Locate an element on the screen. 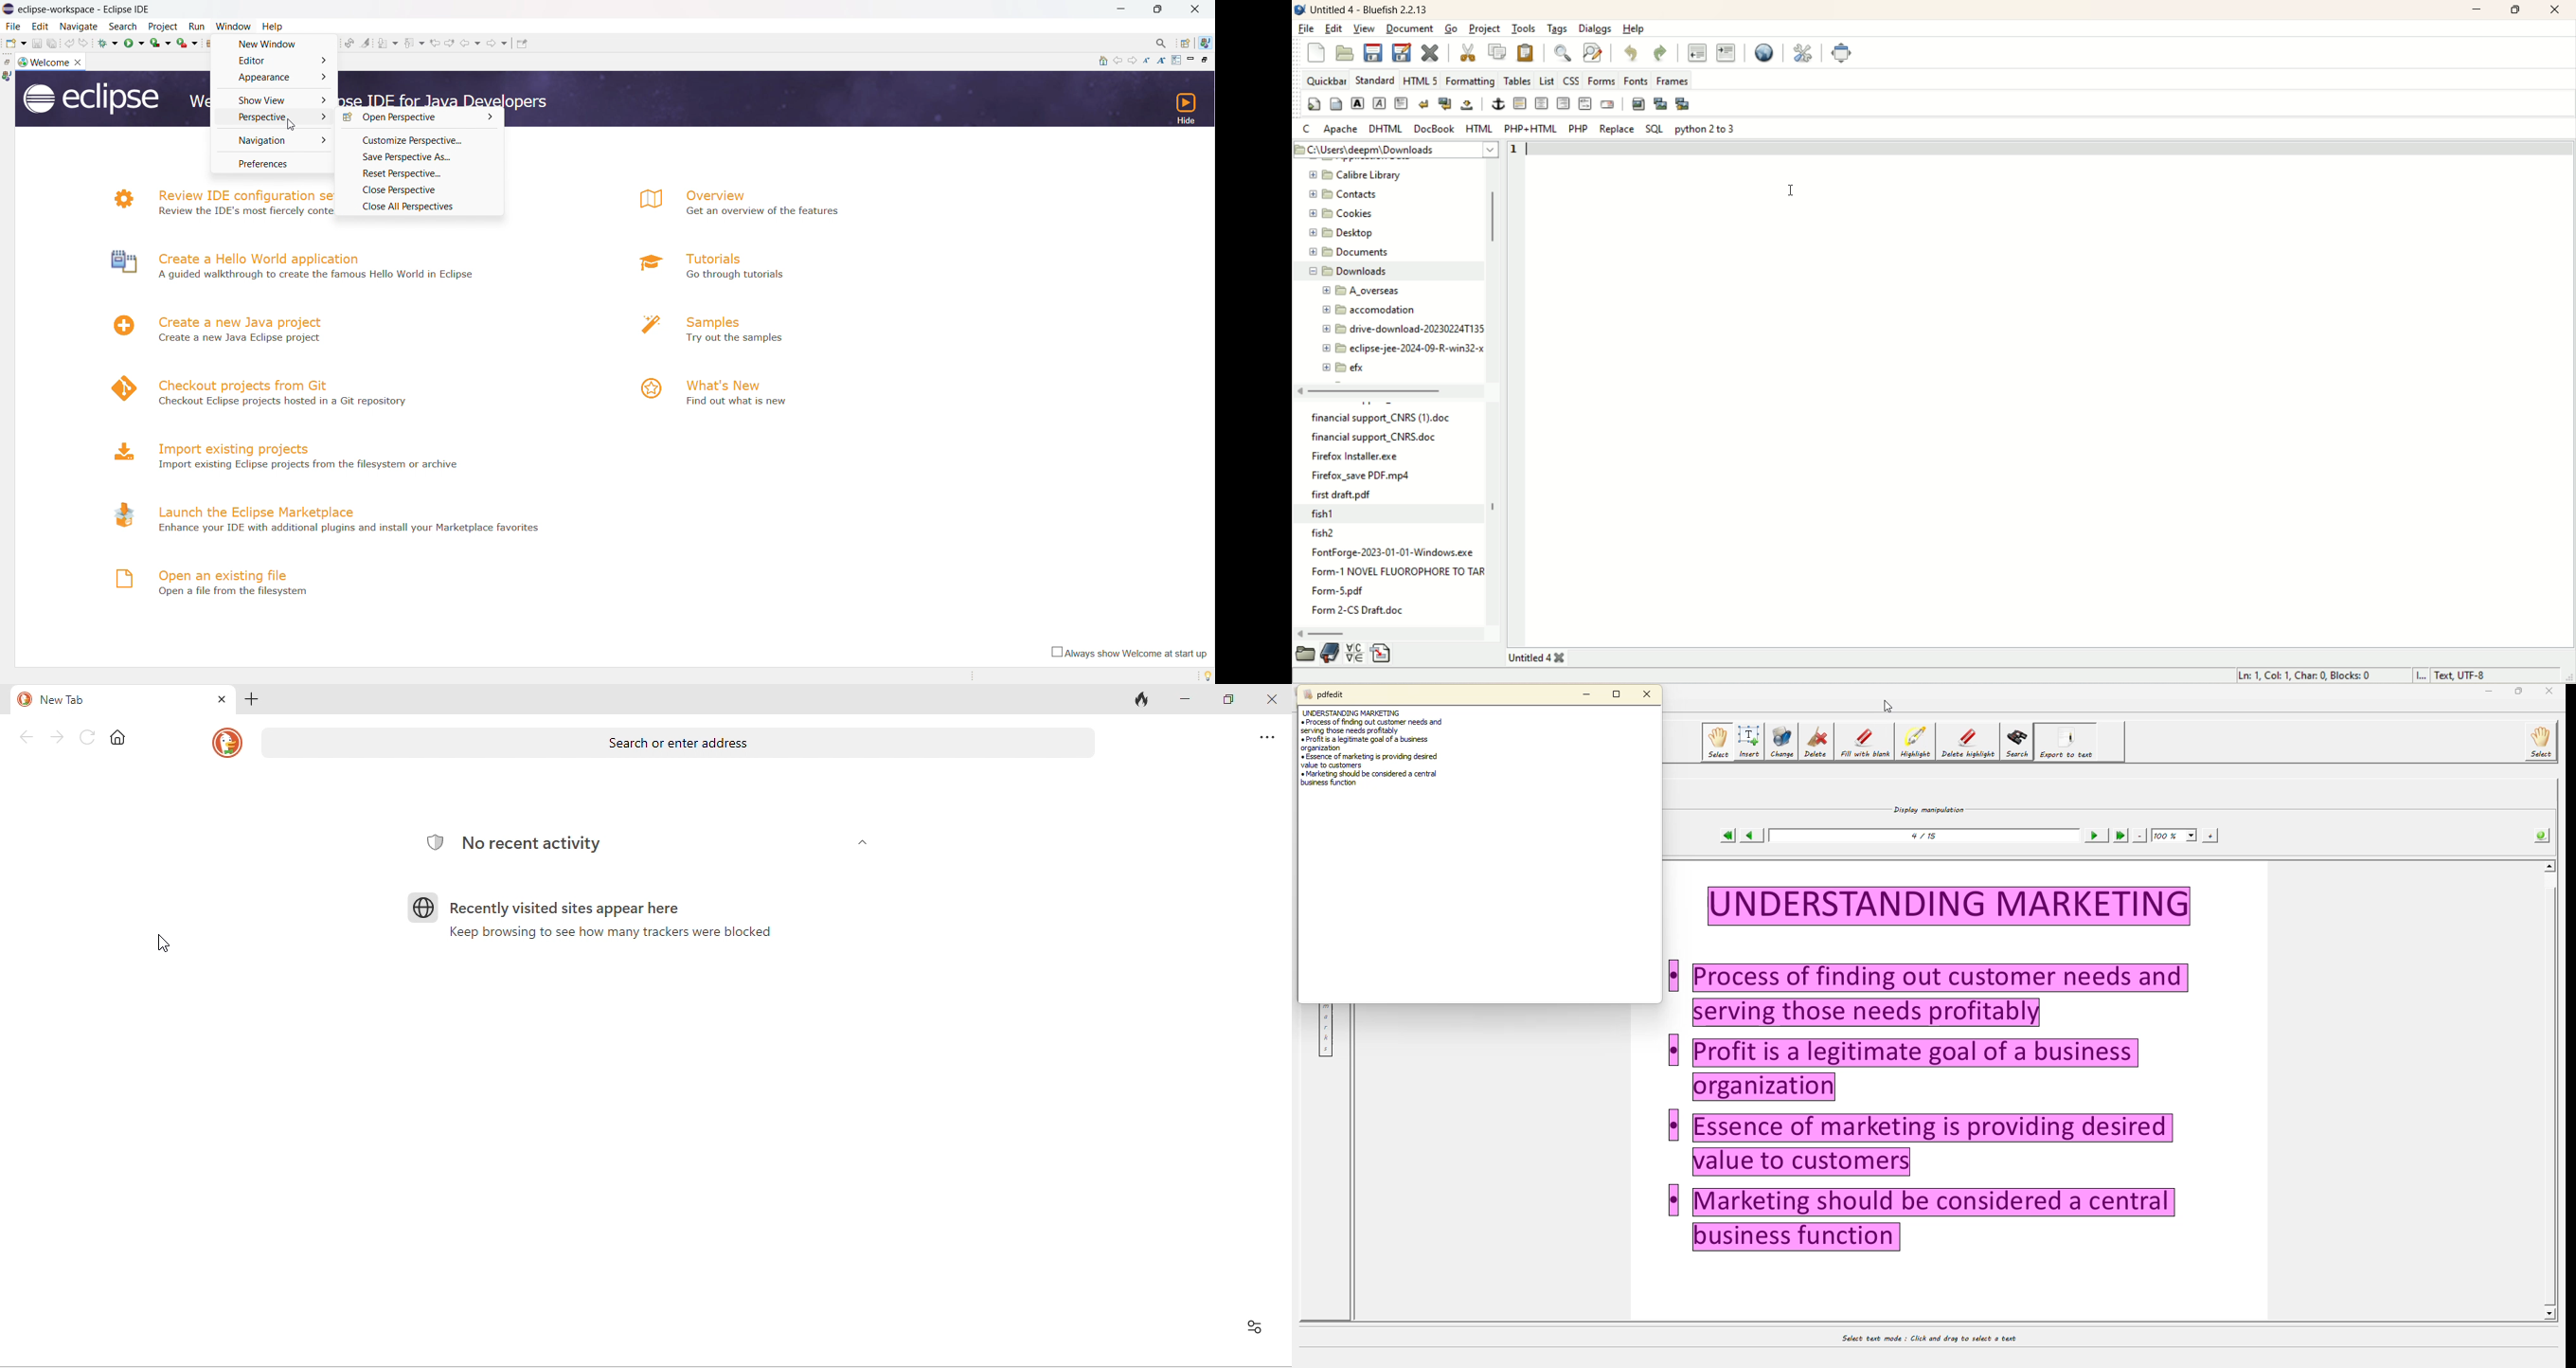 The image size is (2576, 1372). reset perspective is located at coordinates (418, 174).